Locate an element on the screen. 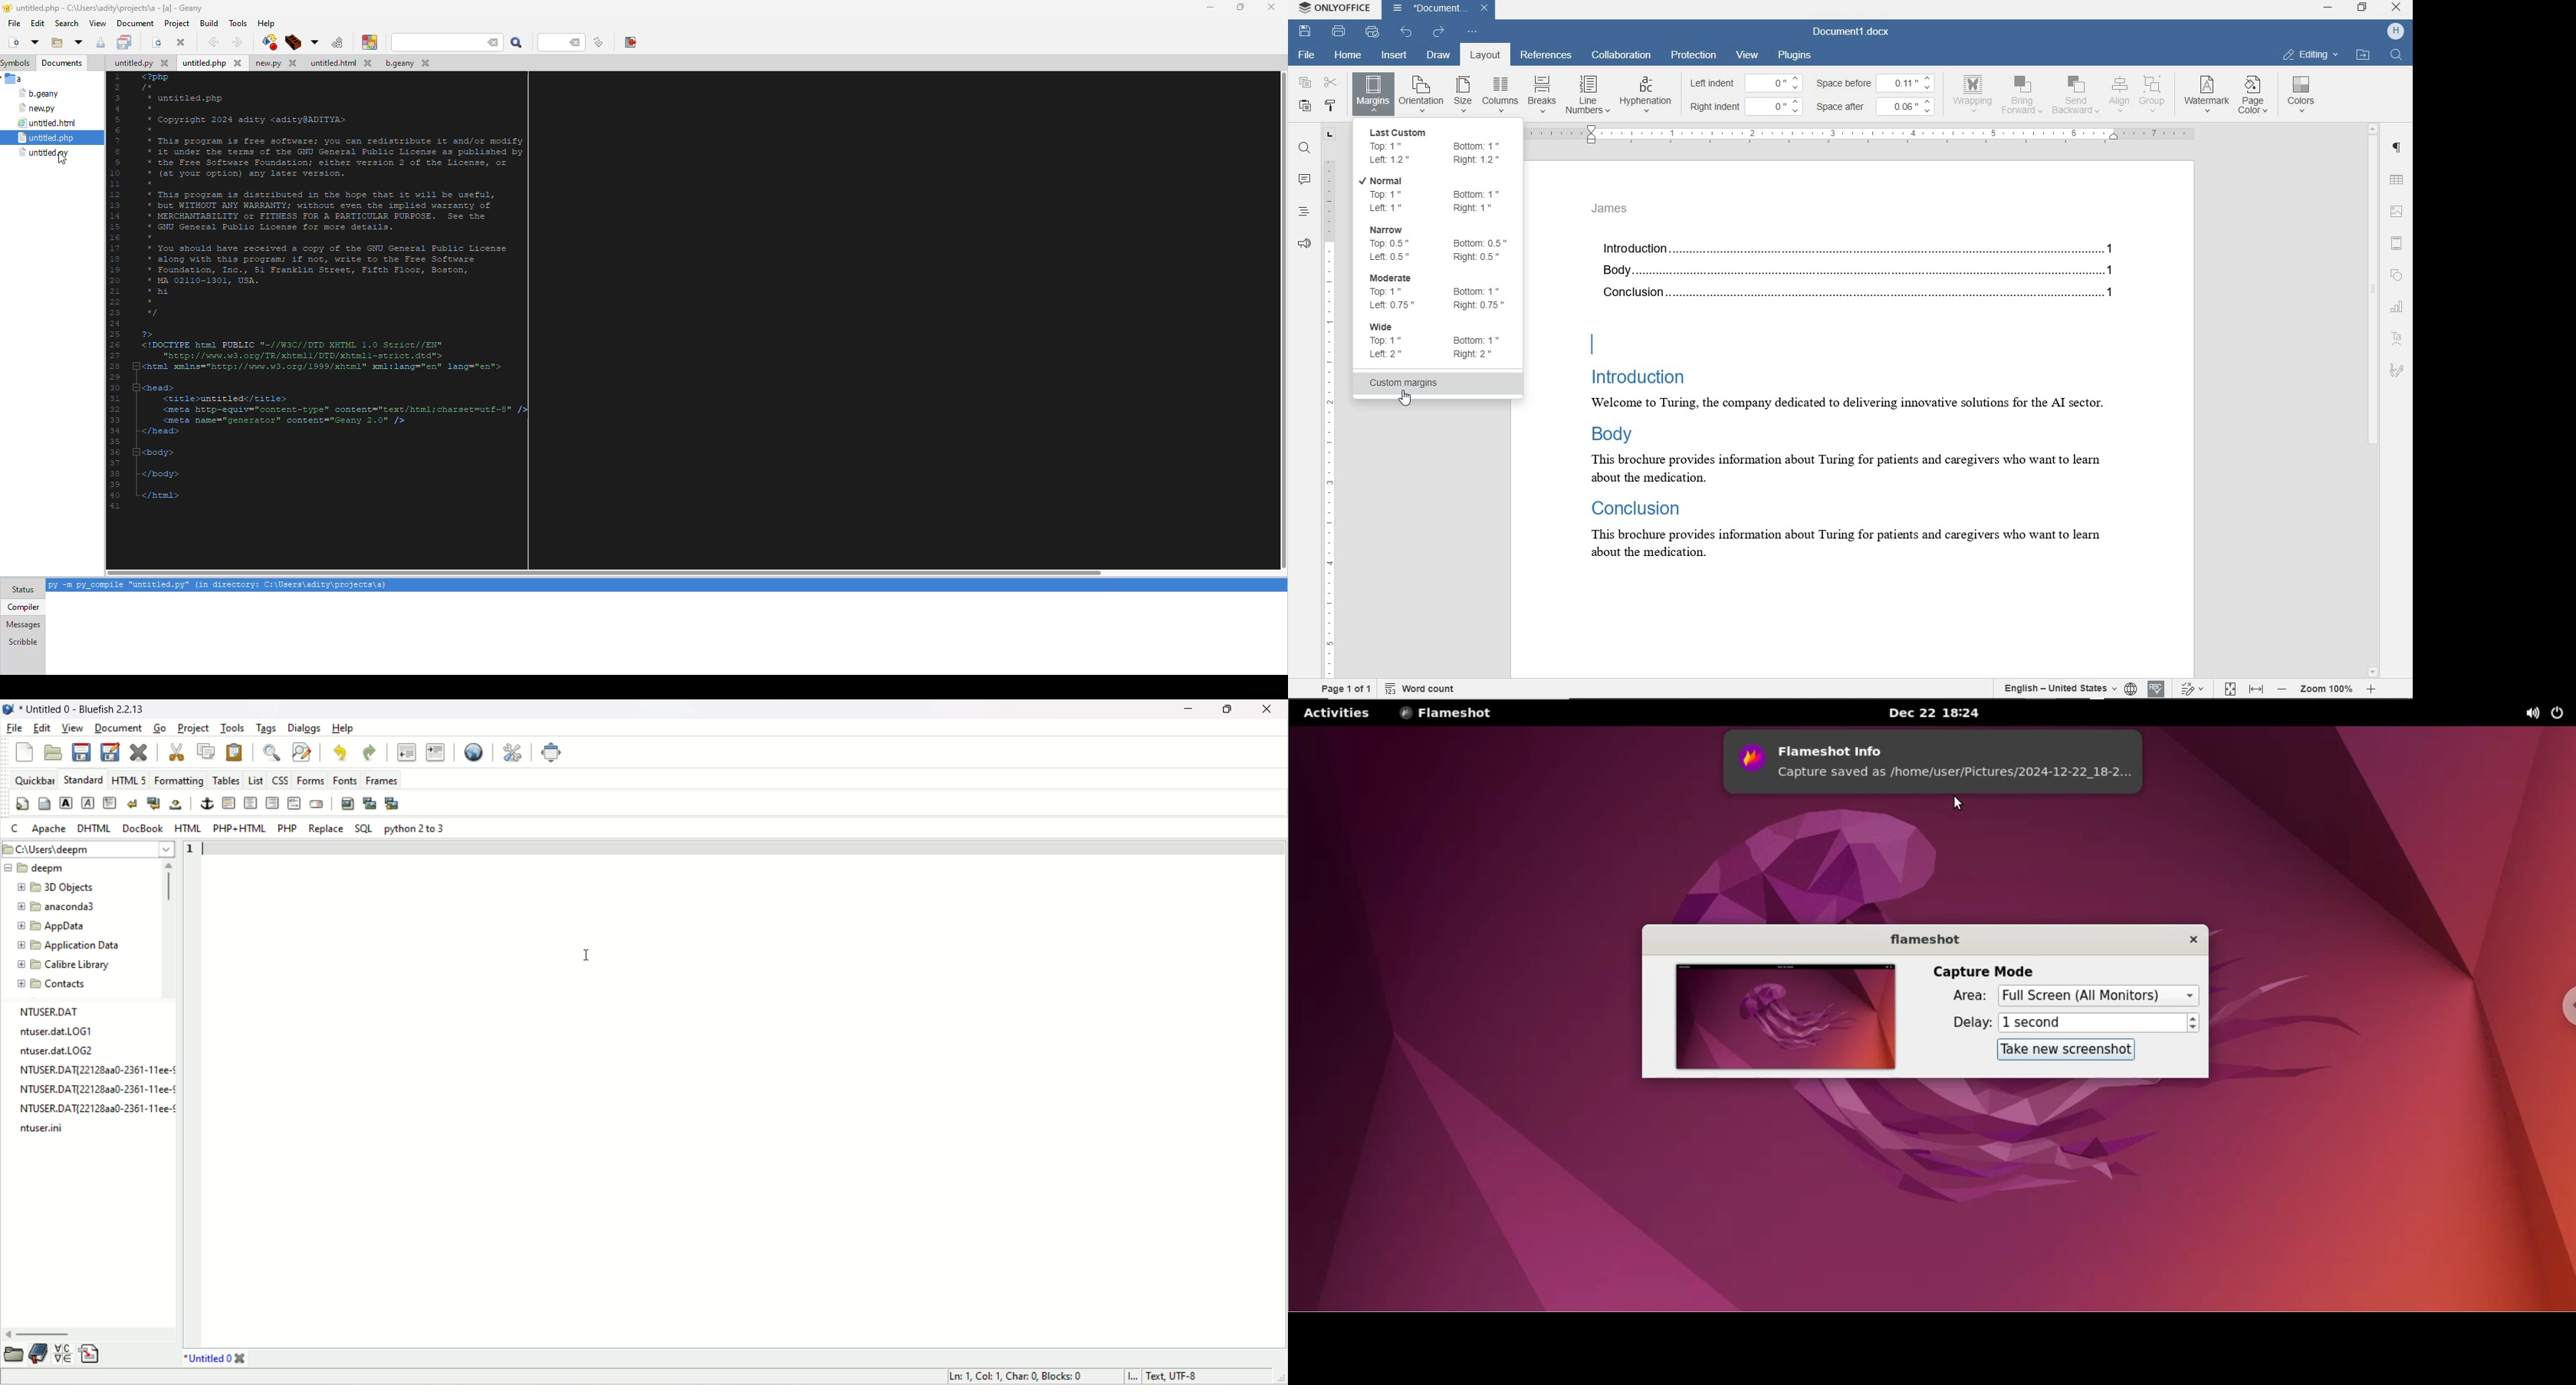 This screenshot has height=1400, width=2576. flameshot info is located at coordinates (1958, 746).